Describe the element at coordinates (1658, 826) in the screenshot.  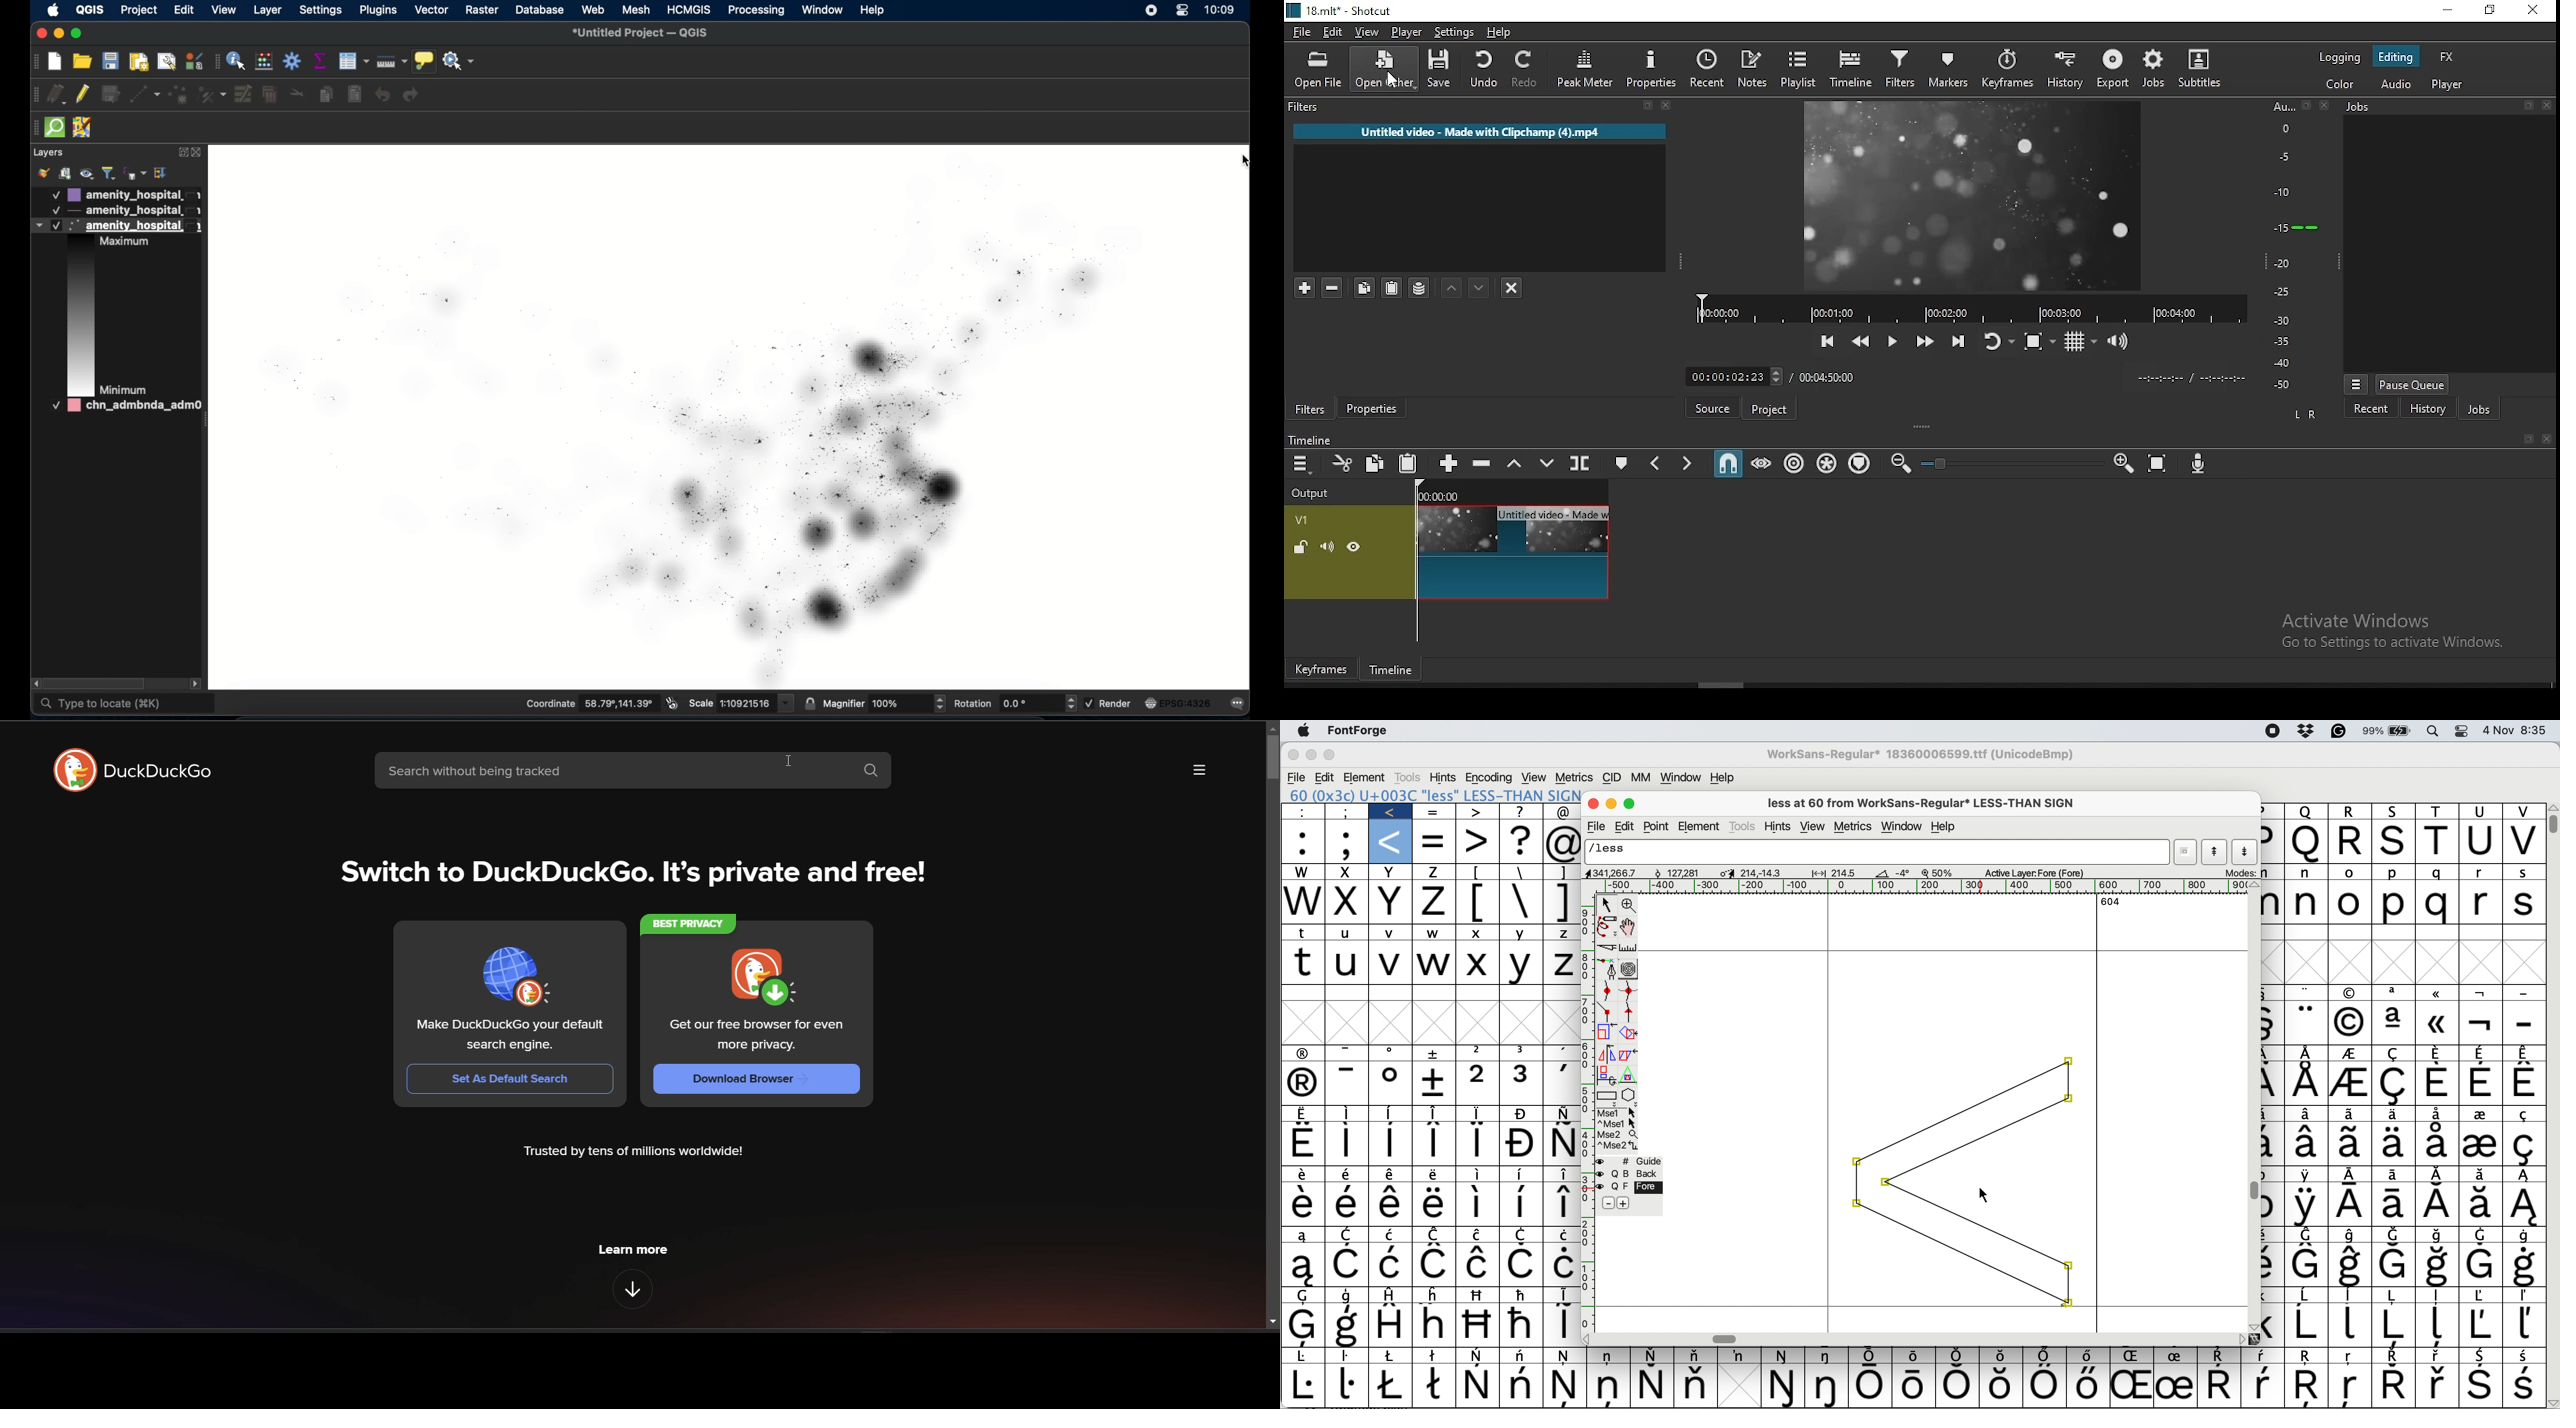
I see `point` at that location.